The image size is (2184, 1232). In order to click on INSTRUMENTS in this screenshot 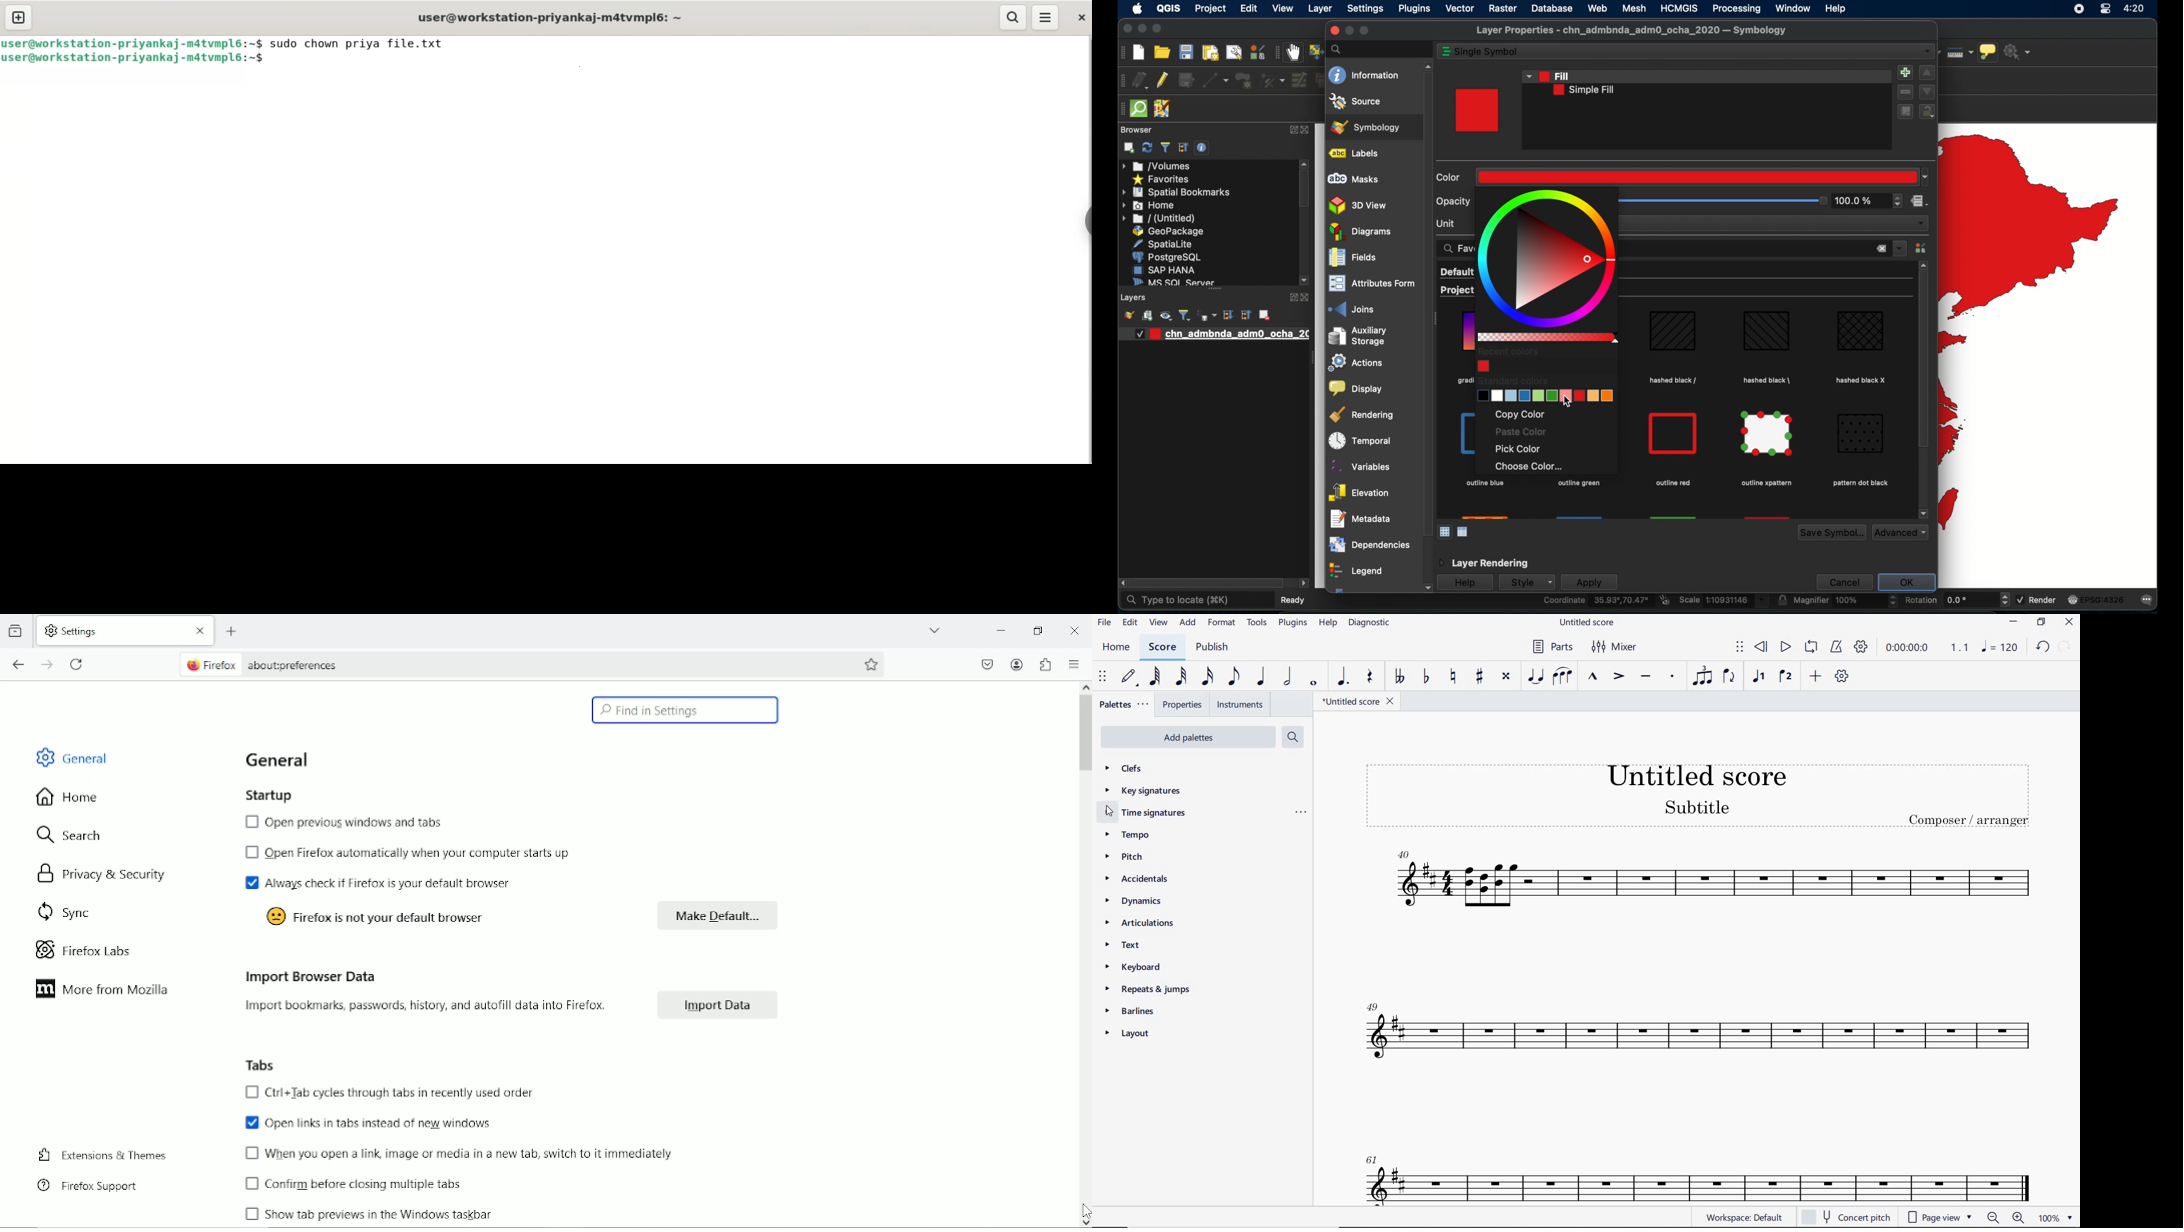, I will do `click(1240, 705)`.